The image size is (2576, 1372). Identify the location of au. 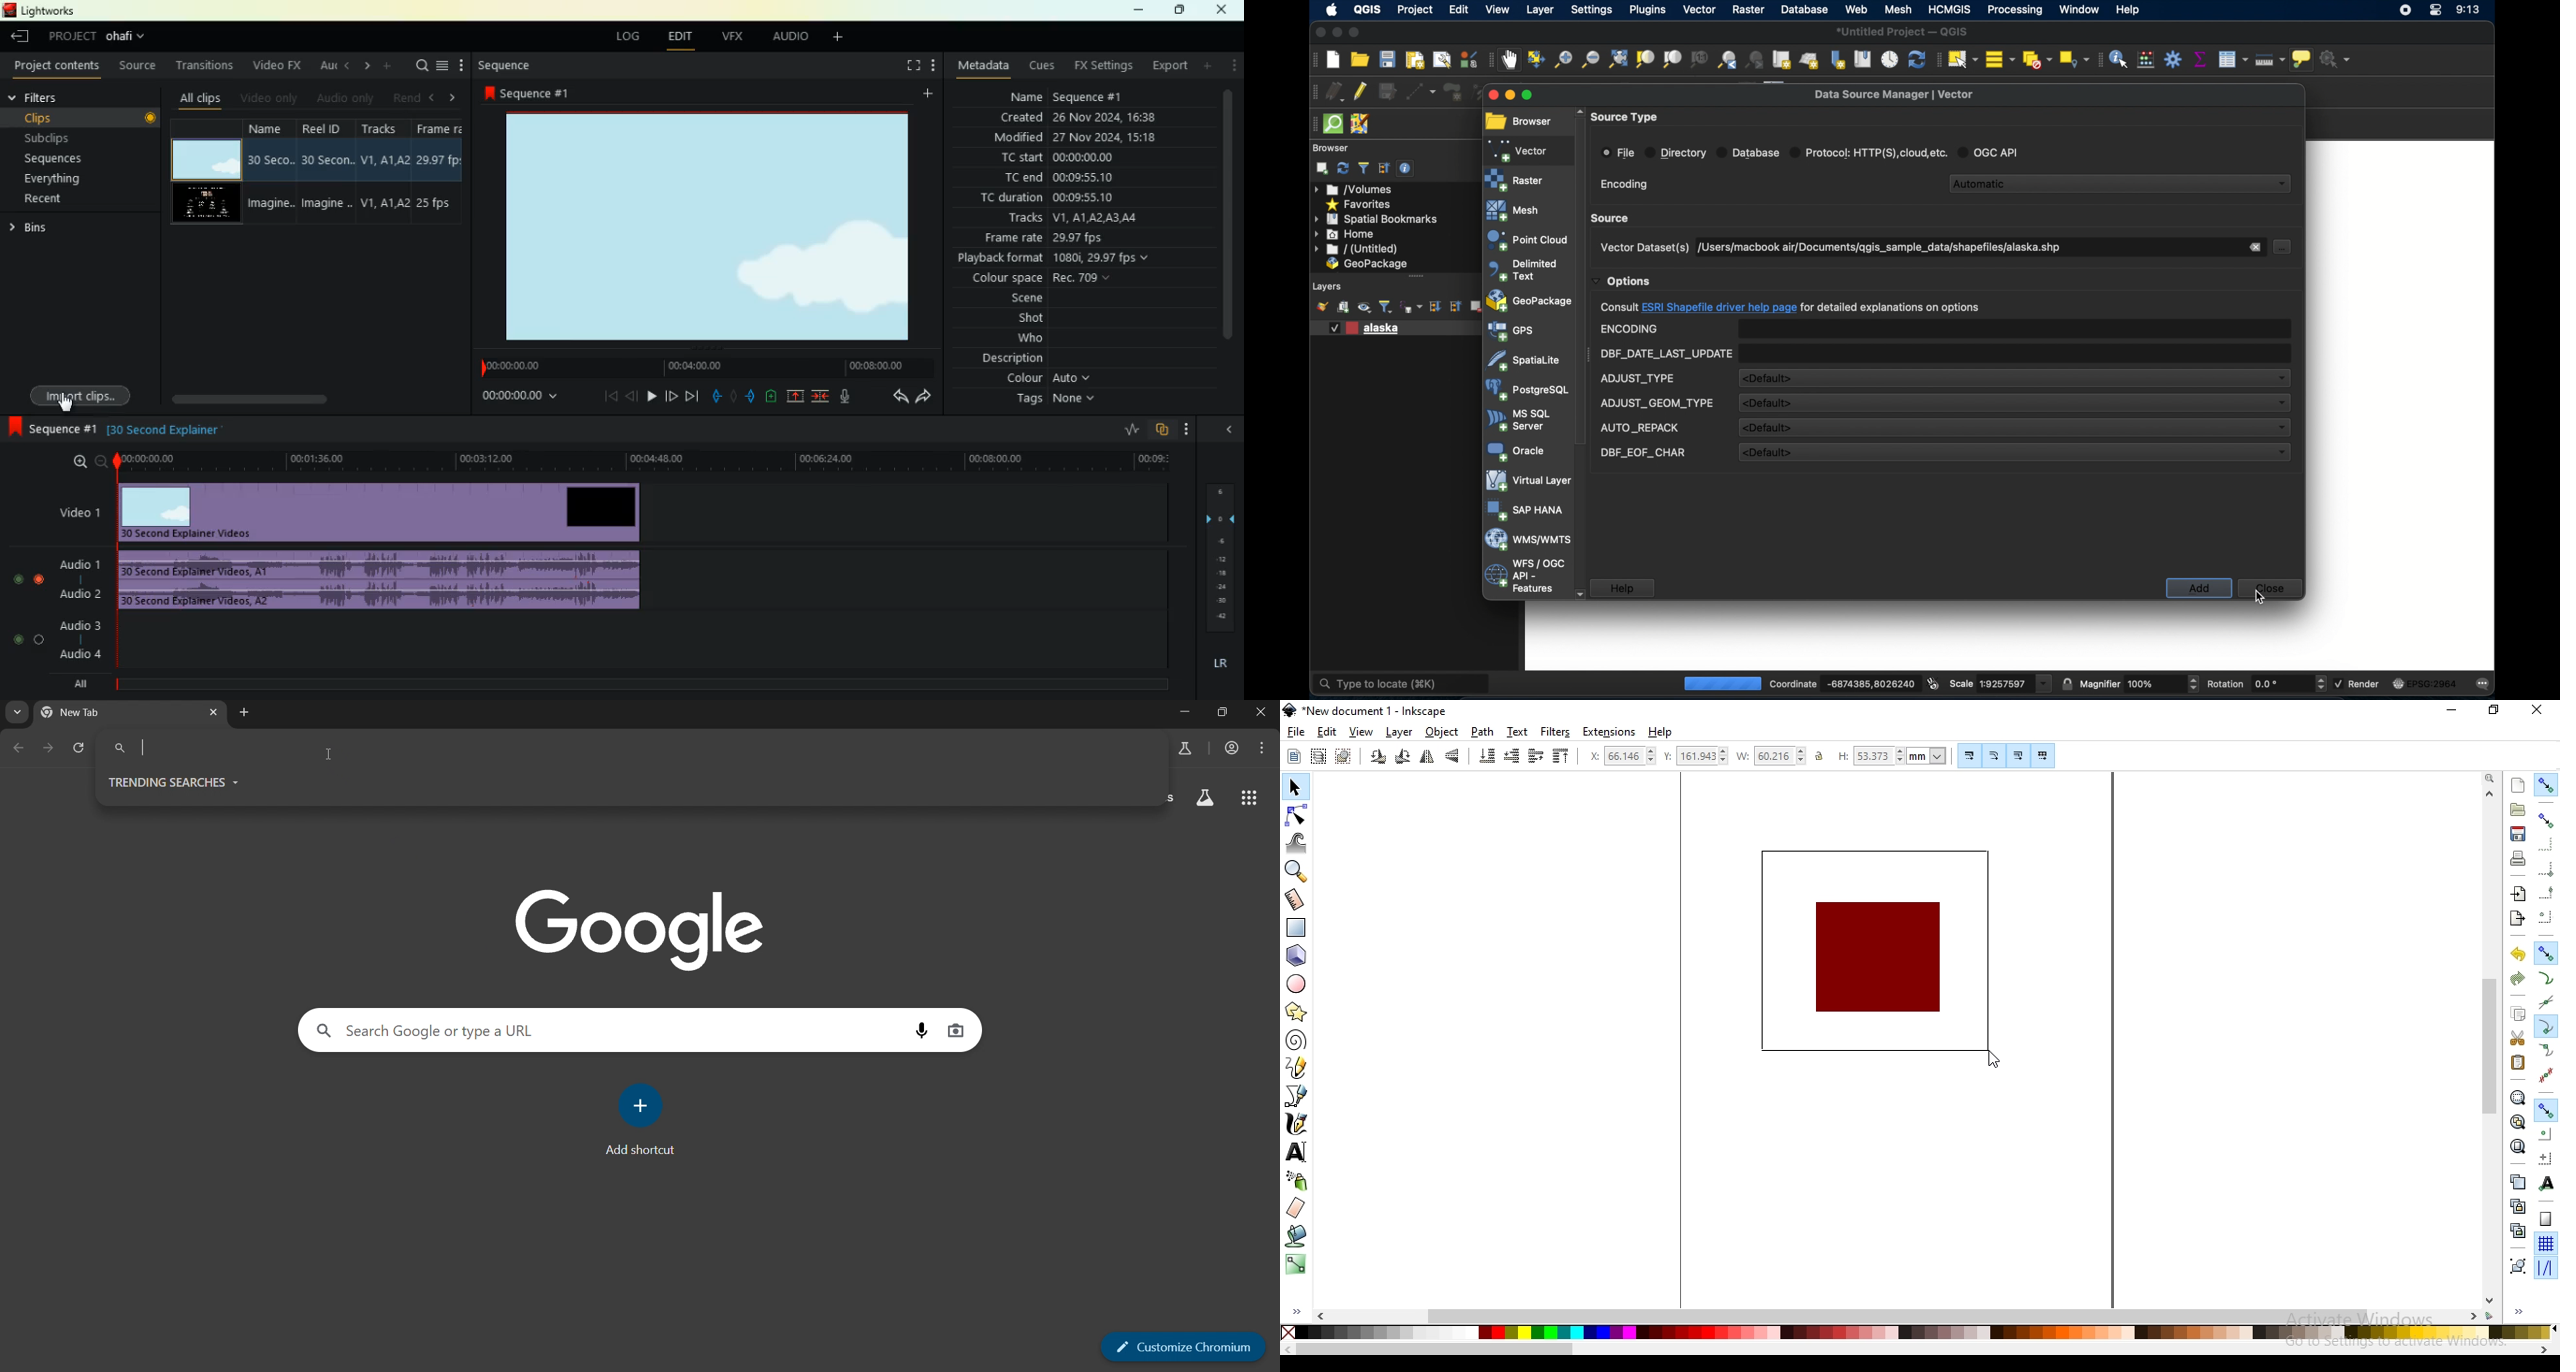
(329, 67).